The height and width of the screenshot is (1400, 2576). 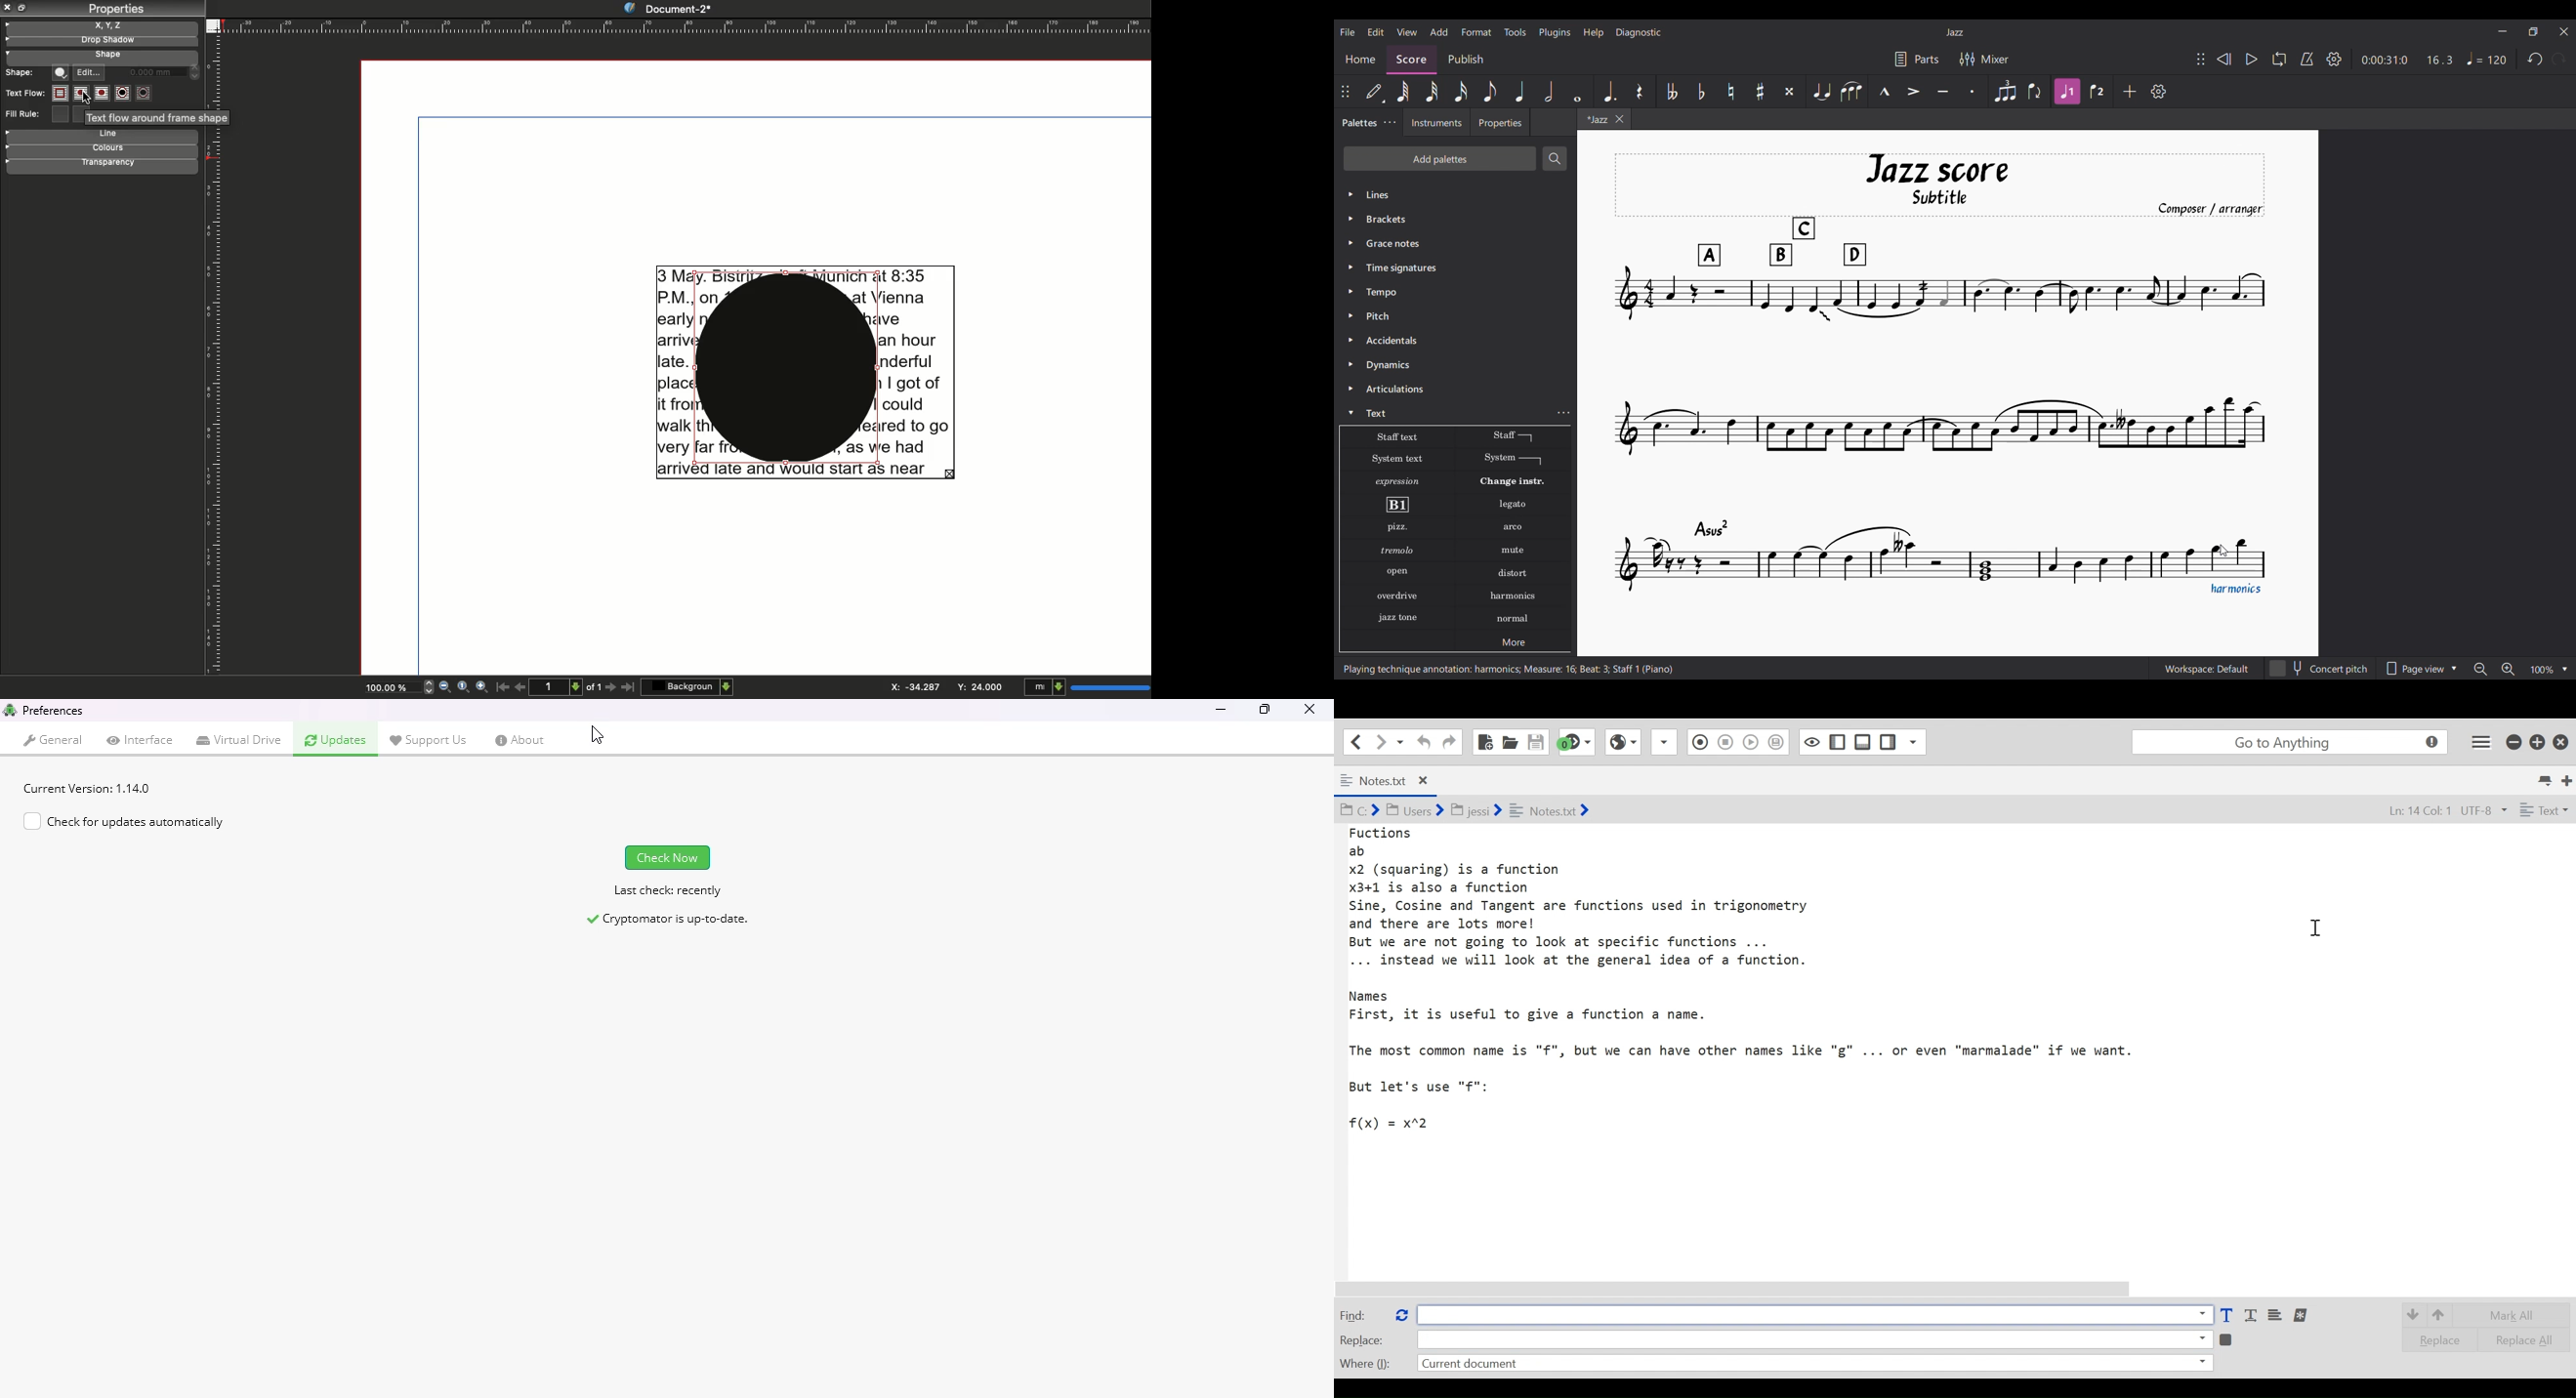 I want to click on Home section, so click(x=1359, y=56).